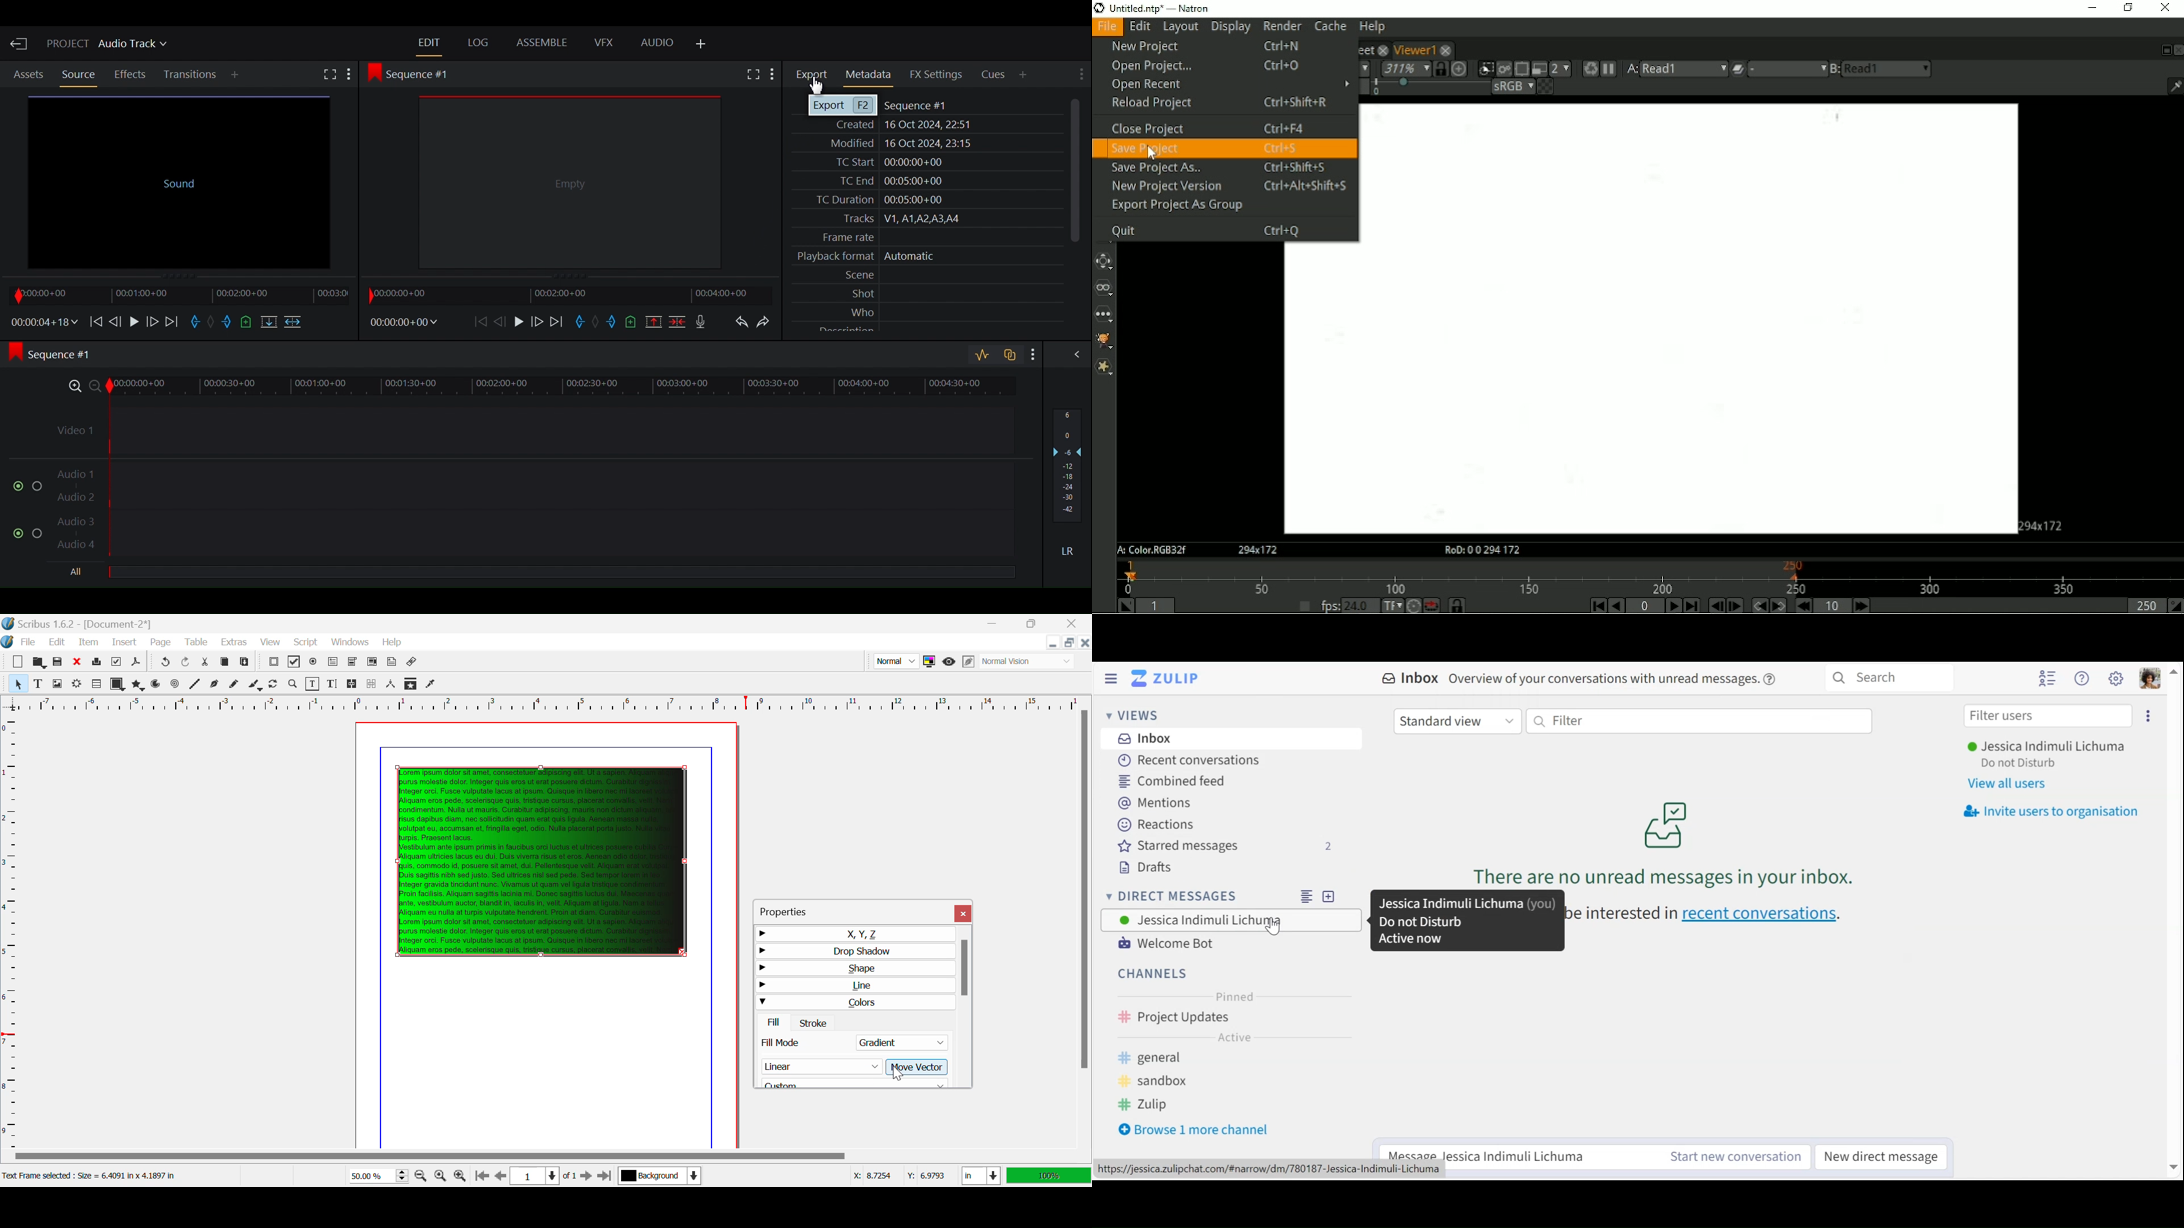  What do you see at coordinates (20, 44) in the screenshot?
I see `Exit Current Project` at bounding box center [20, 44].